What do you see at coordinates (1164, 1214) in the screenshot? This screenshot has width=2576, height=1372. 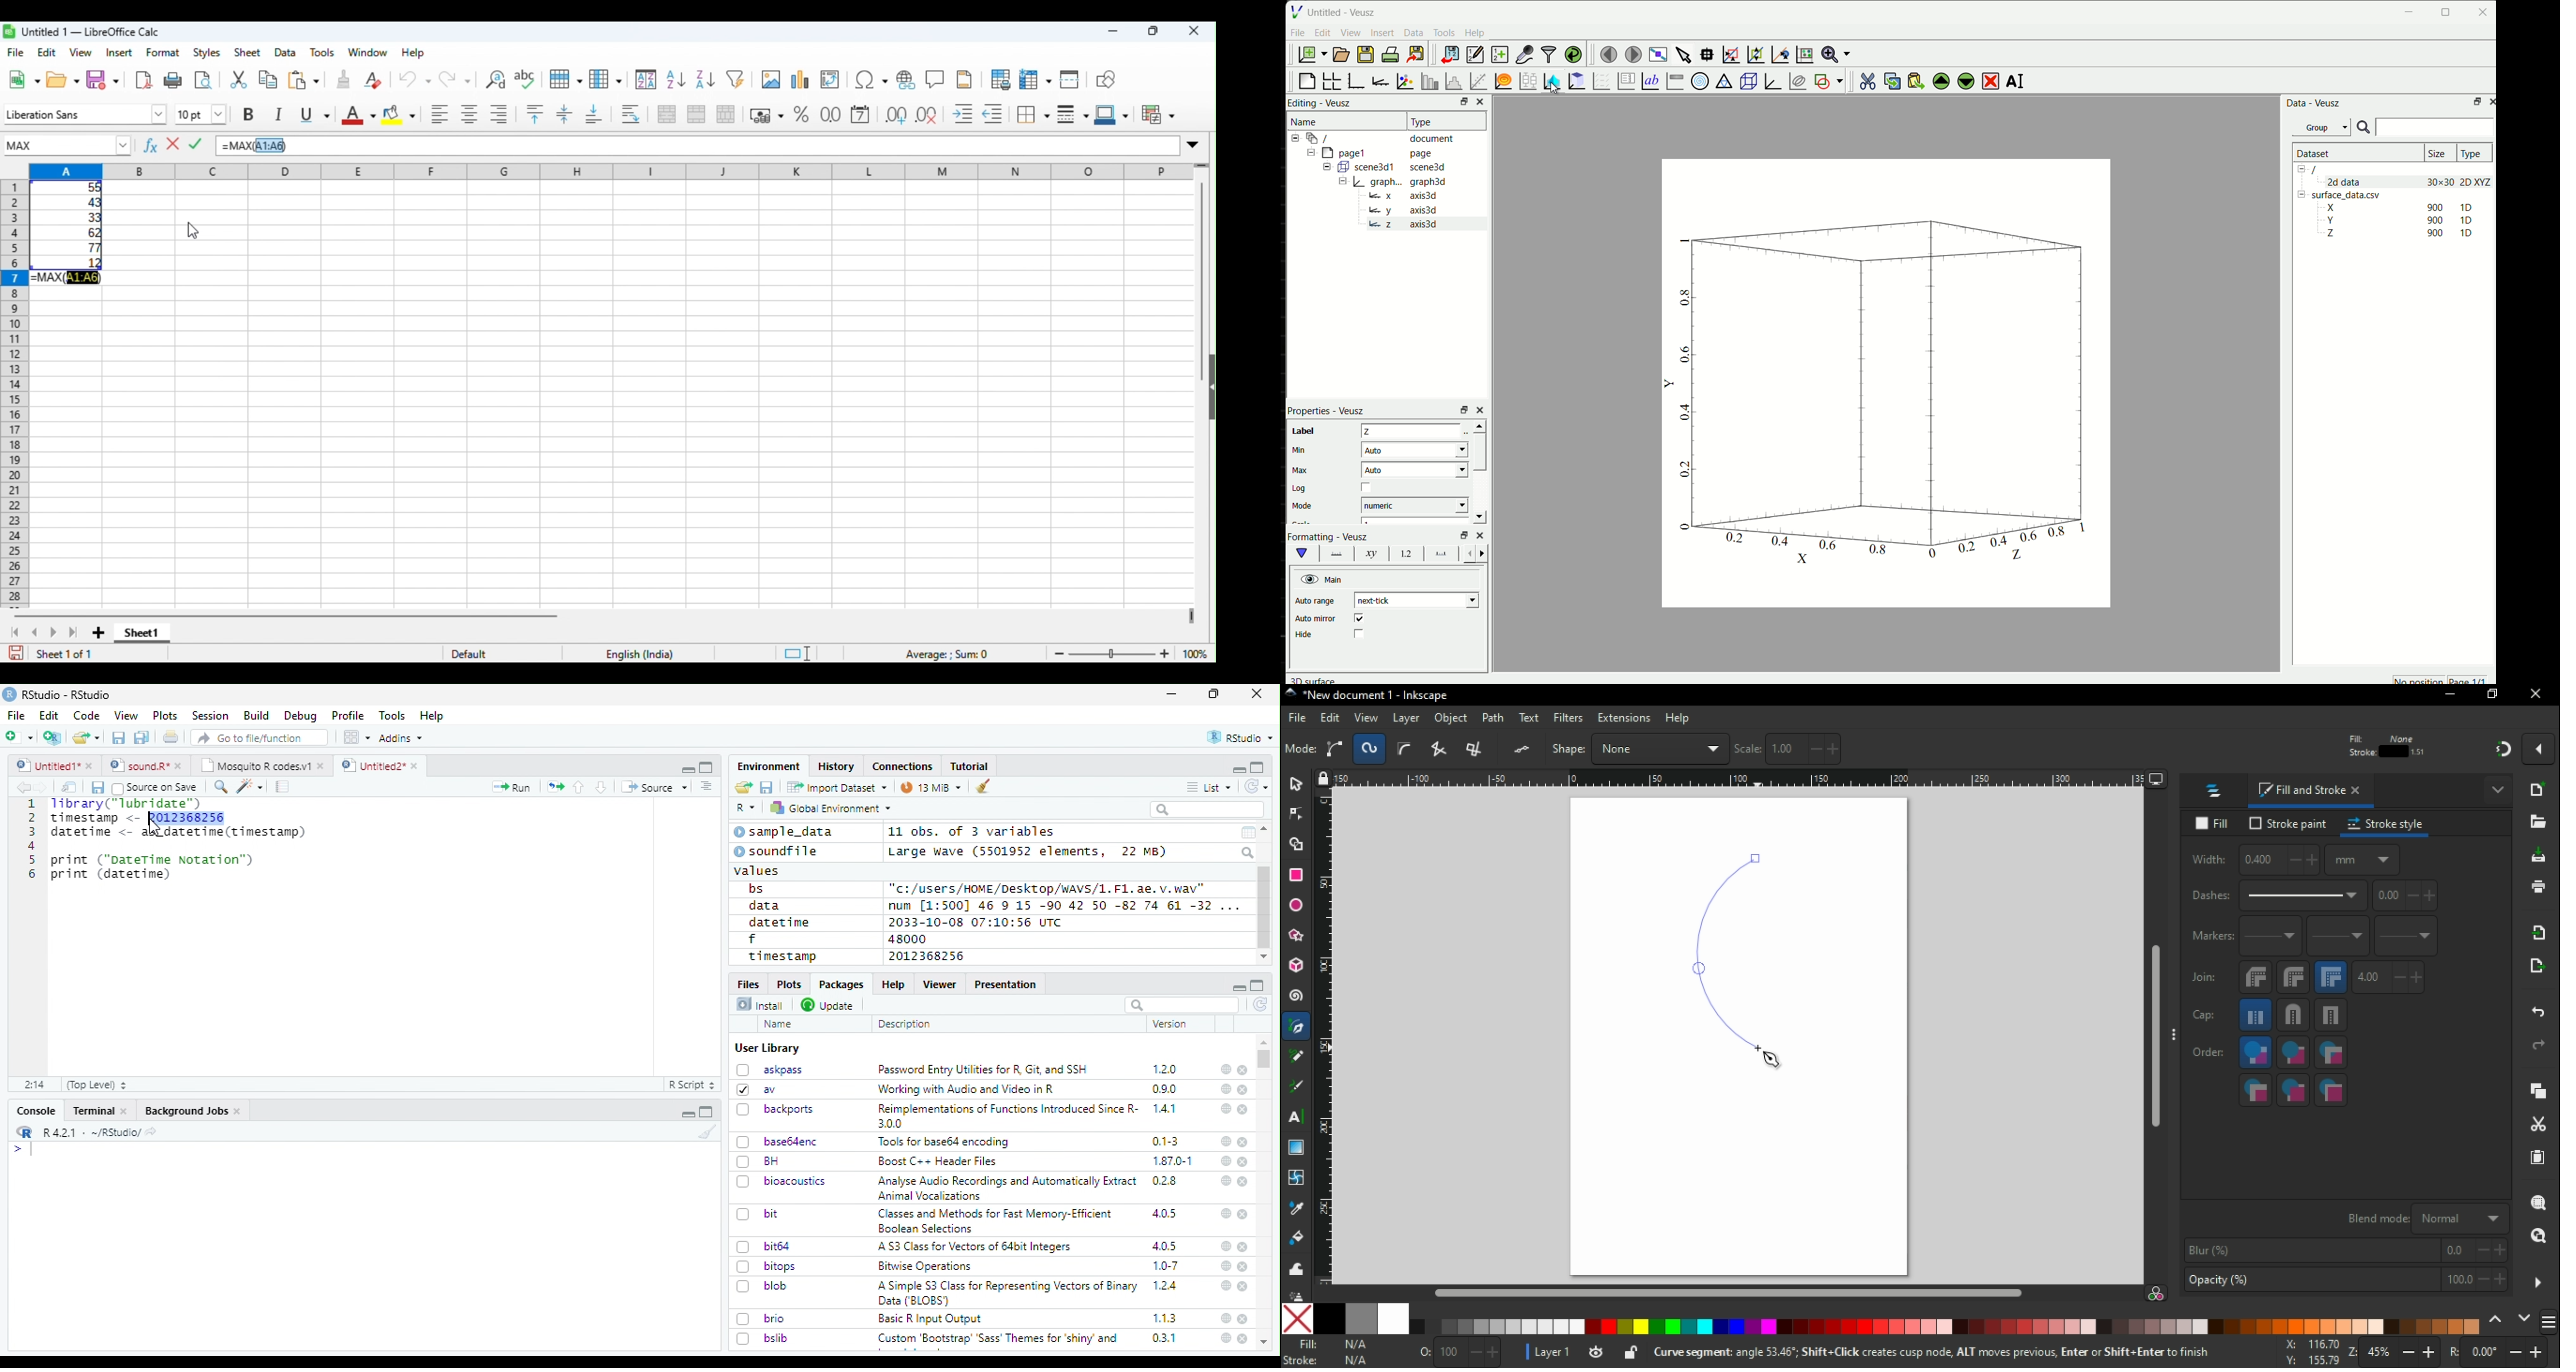 I see `4.0.5` at bounding box center [1164, 1214].